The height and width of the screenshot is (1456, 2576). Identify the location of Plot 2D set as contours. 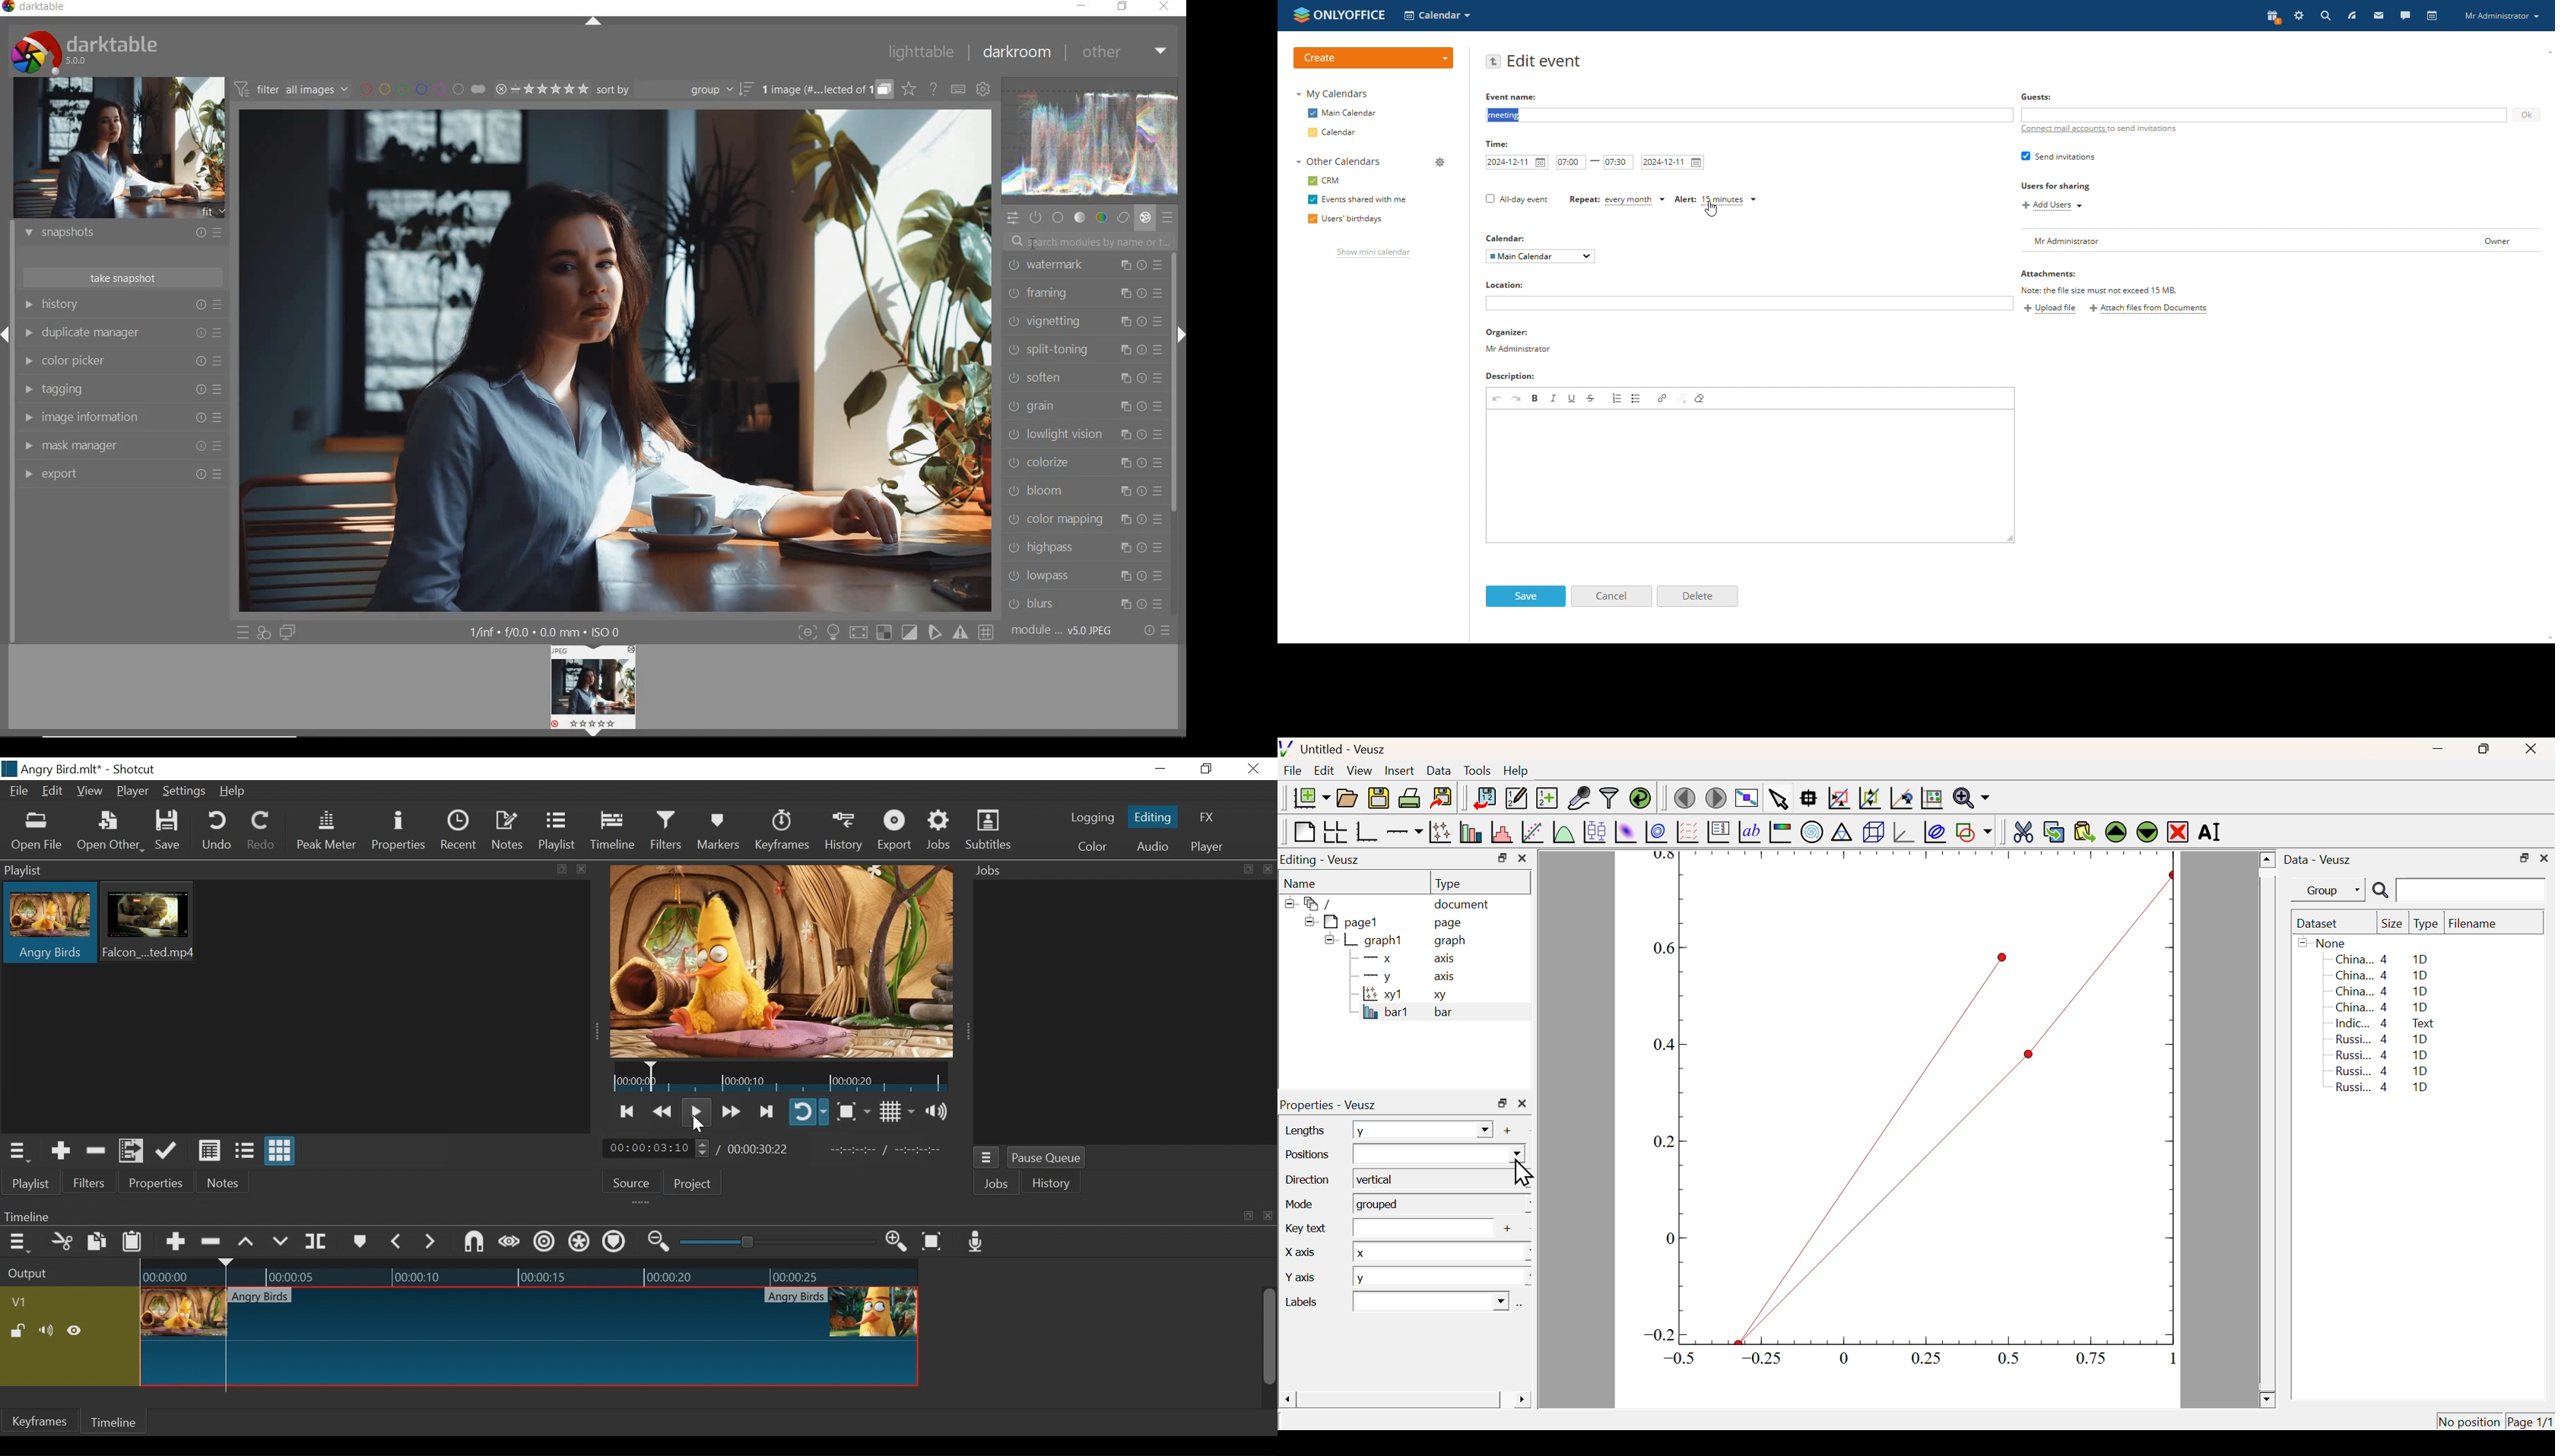
(1656, 833).